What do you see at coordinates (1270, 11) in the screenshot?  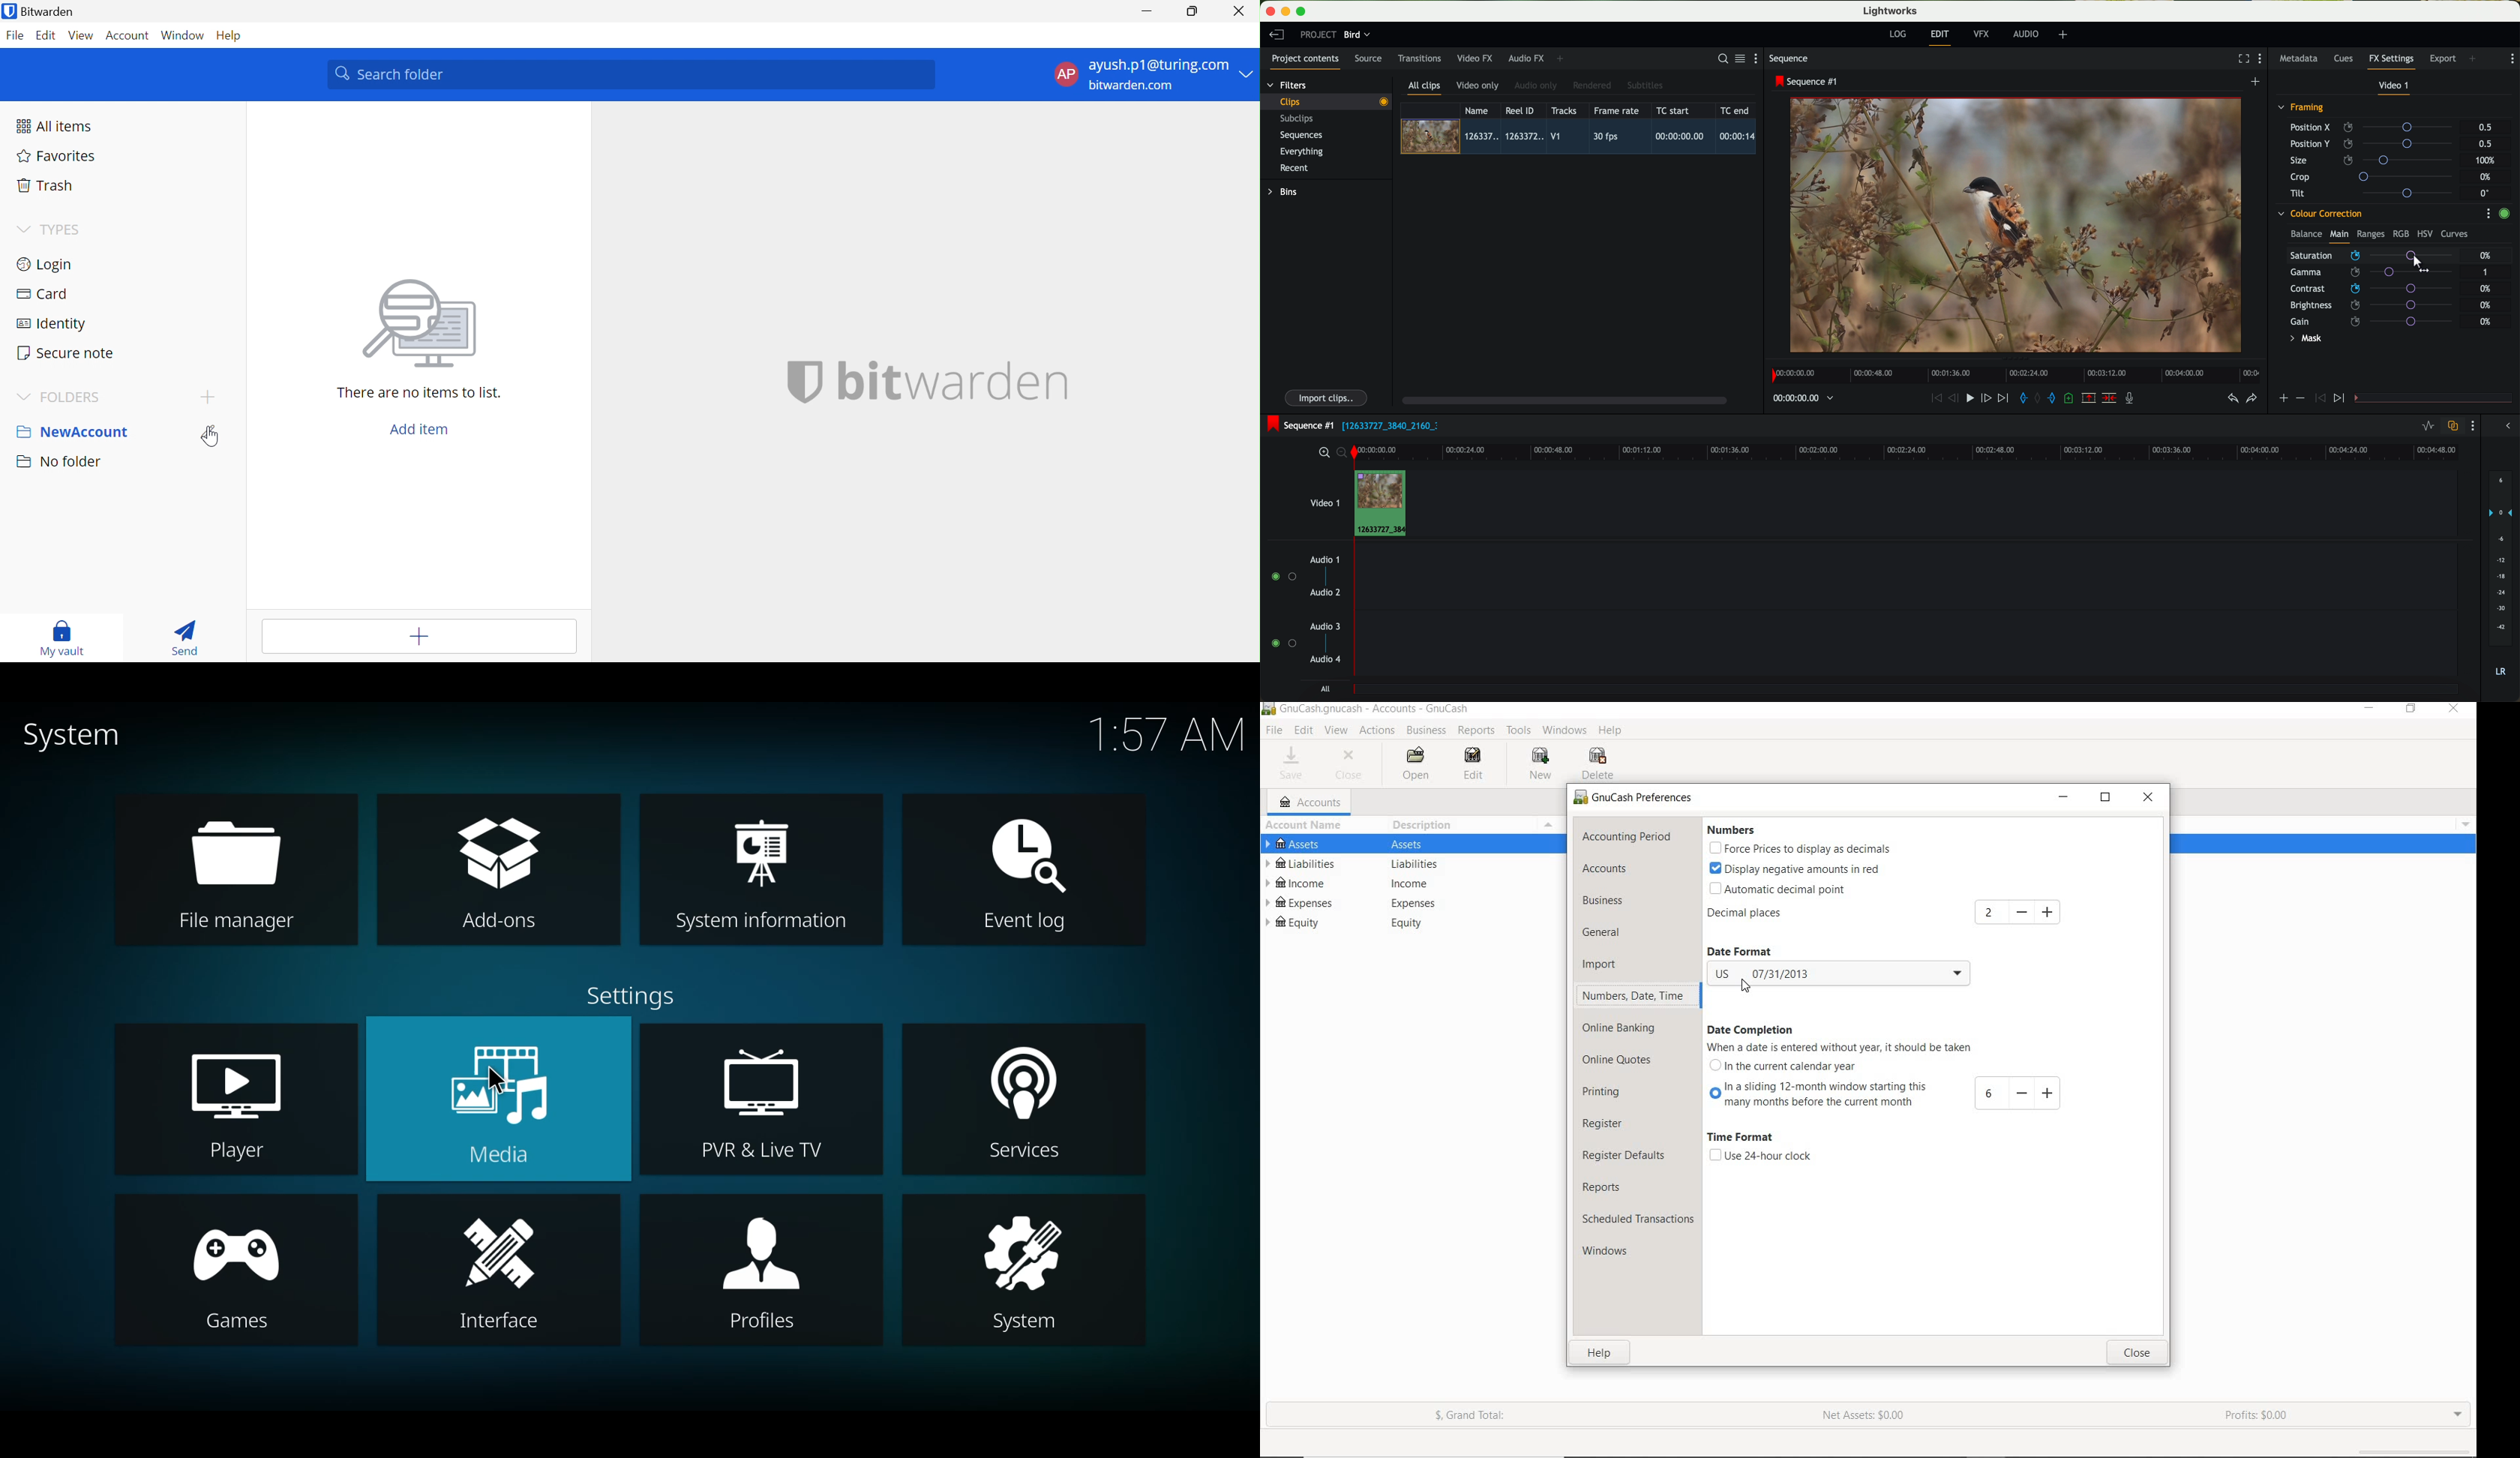 I see `close program` at bounding box center [1270, 11].